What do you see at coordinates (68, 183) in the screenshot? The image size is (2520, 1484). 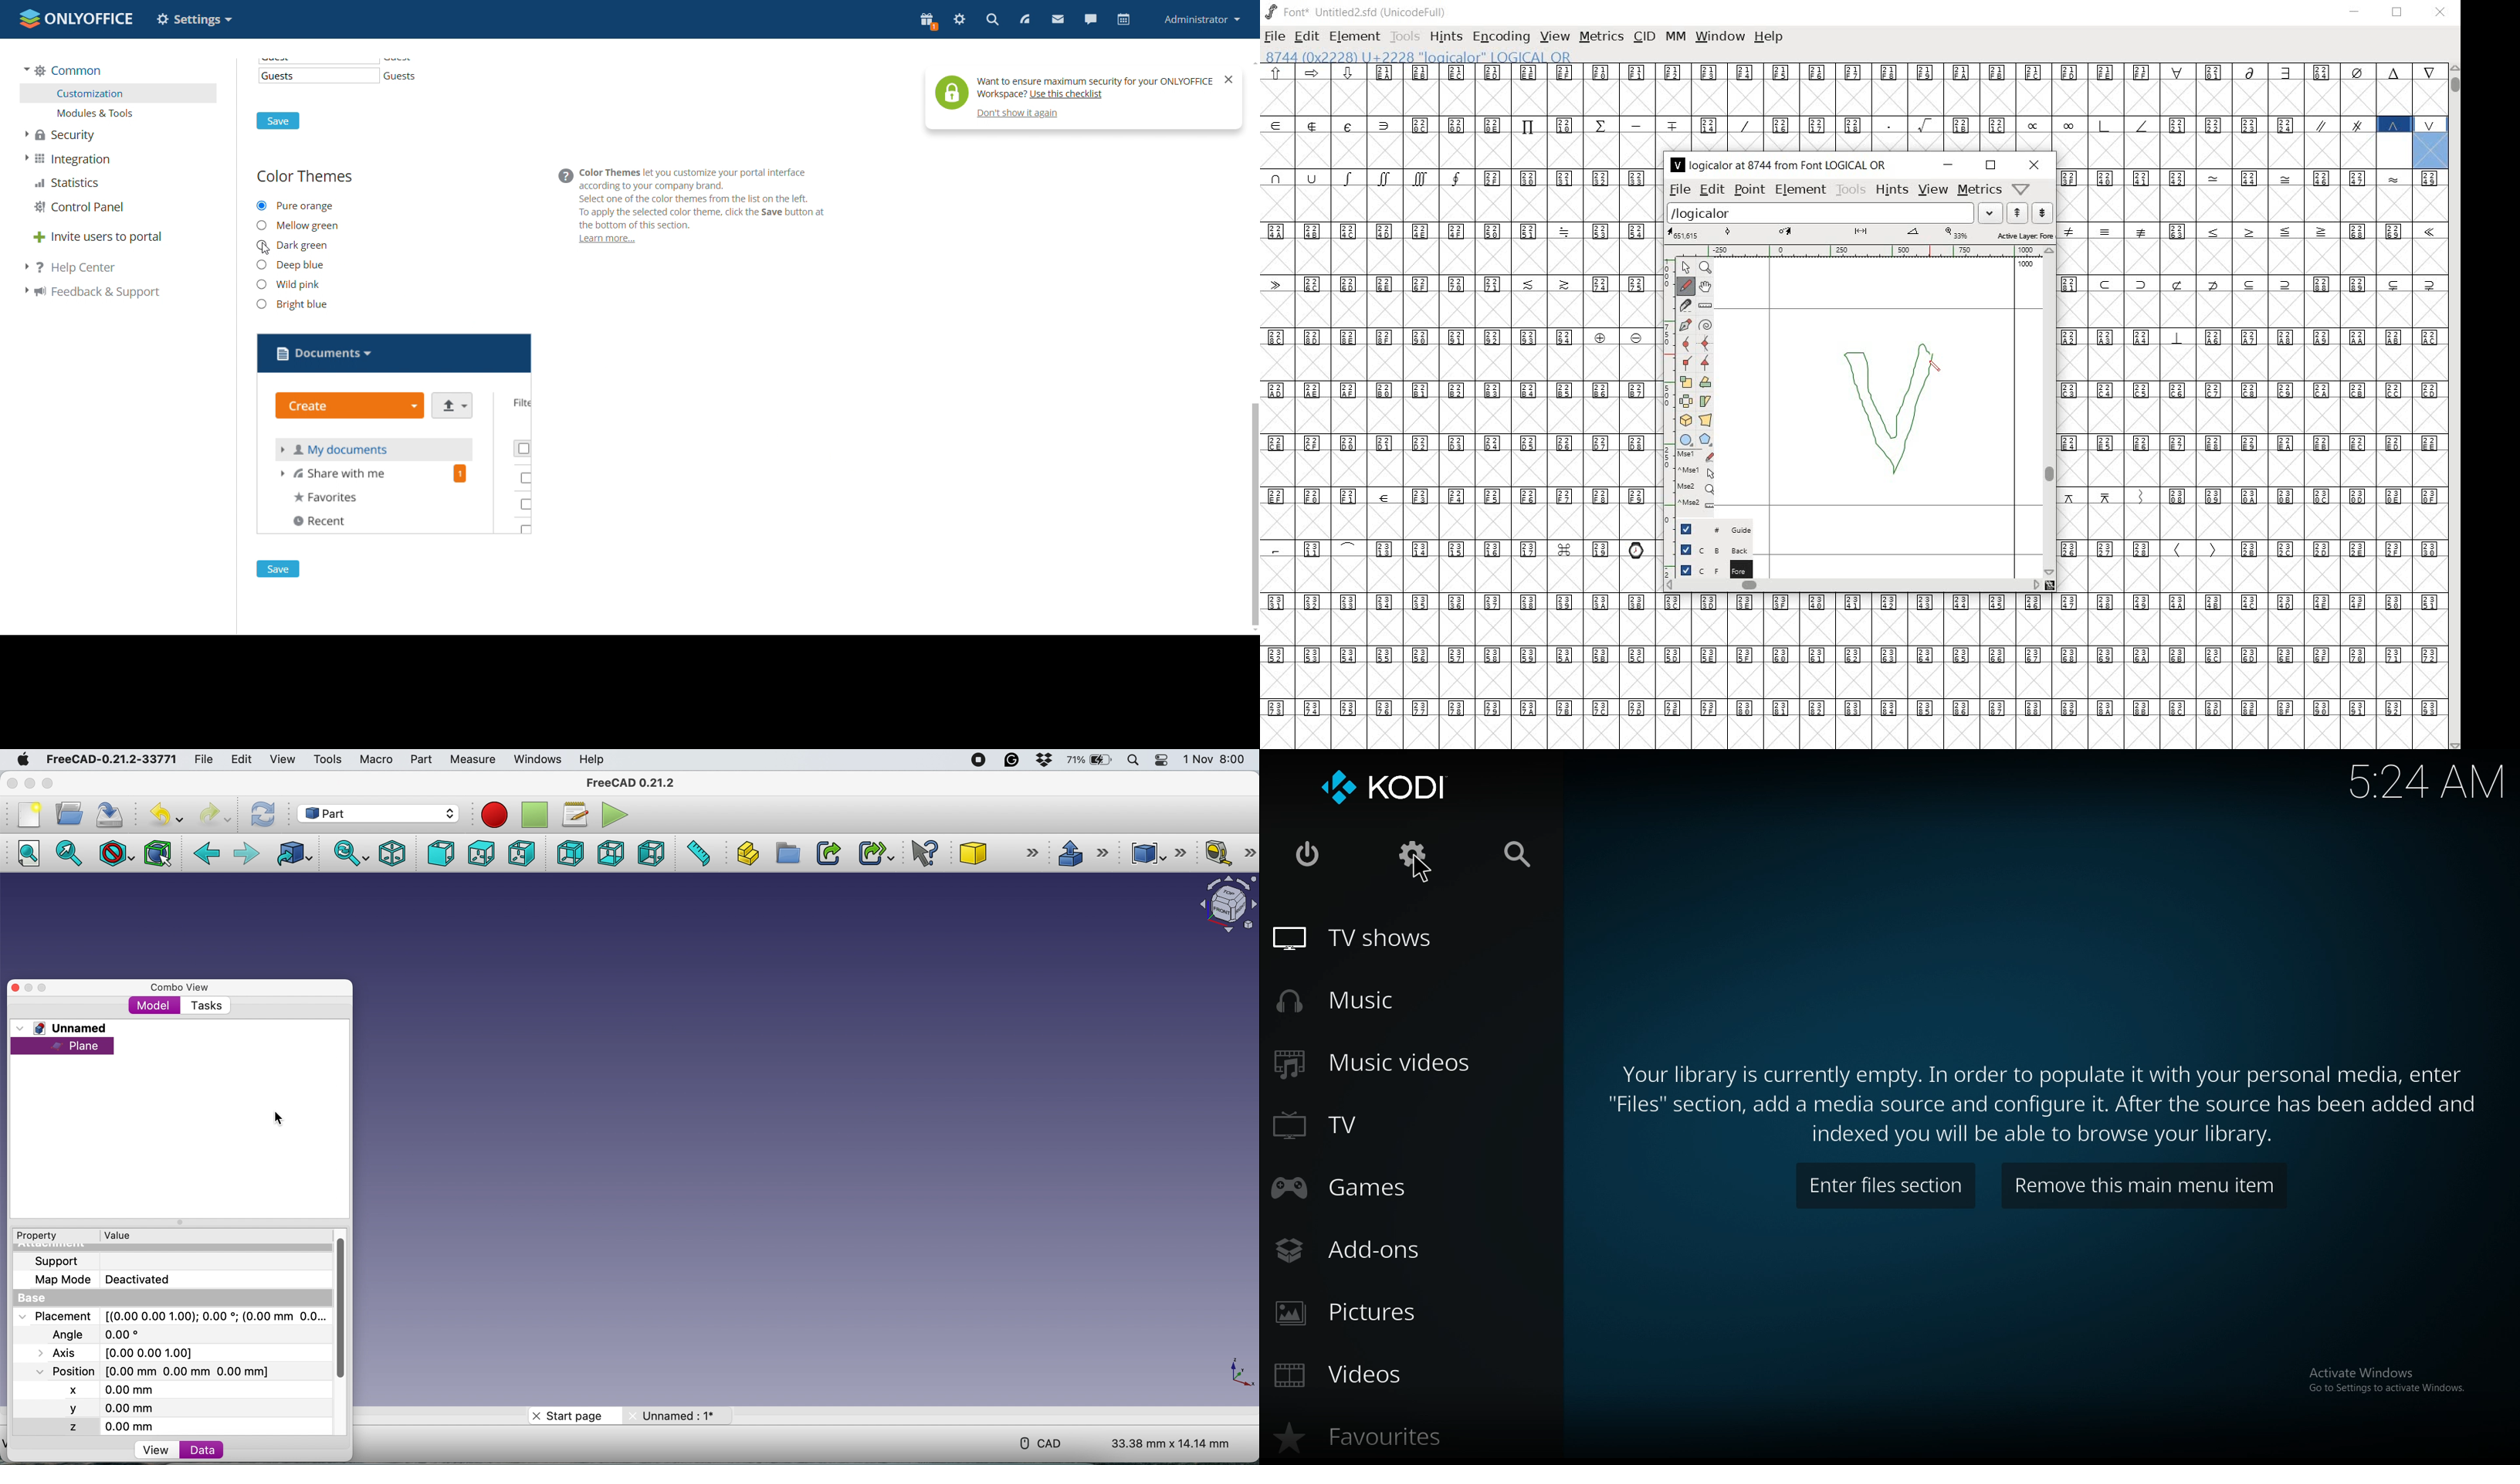 I see `statistica` at bounding box center [68, 183].